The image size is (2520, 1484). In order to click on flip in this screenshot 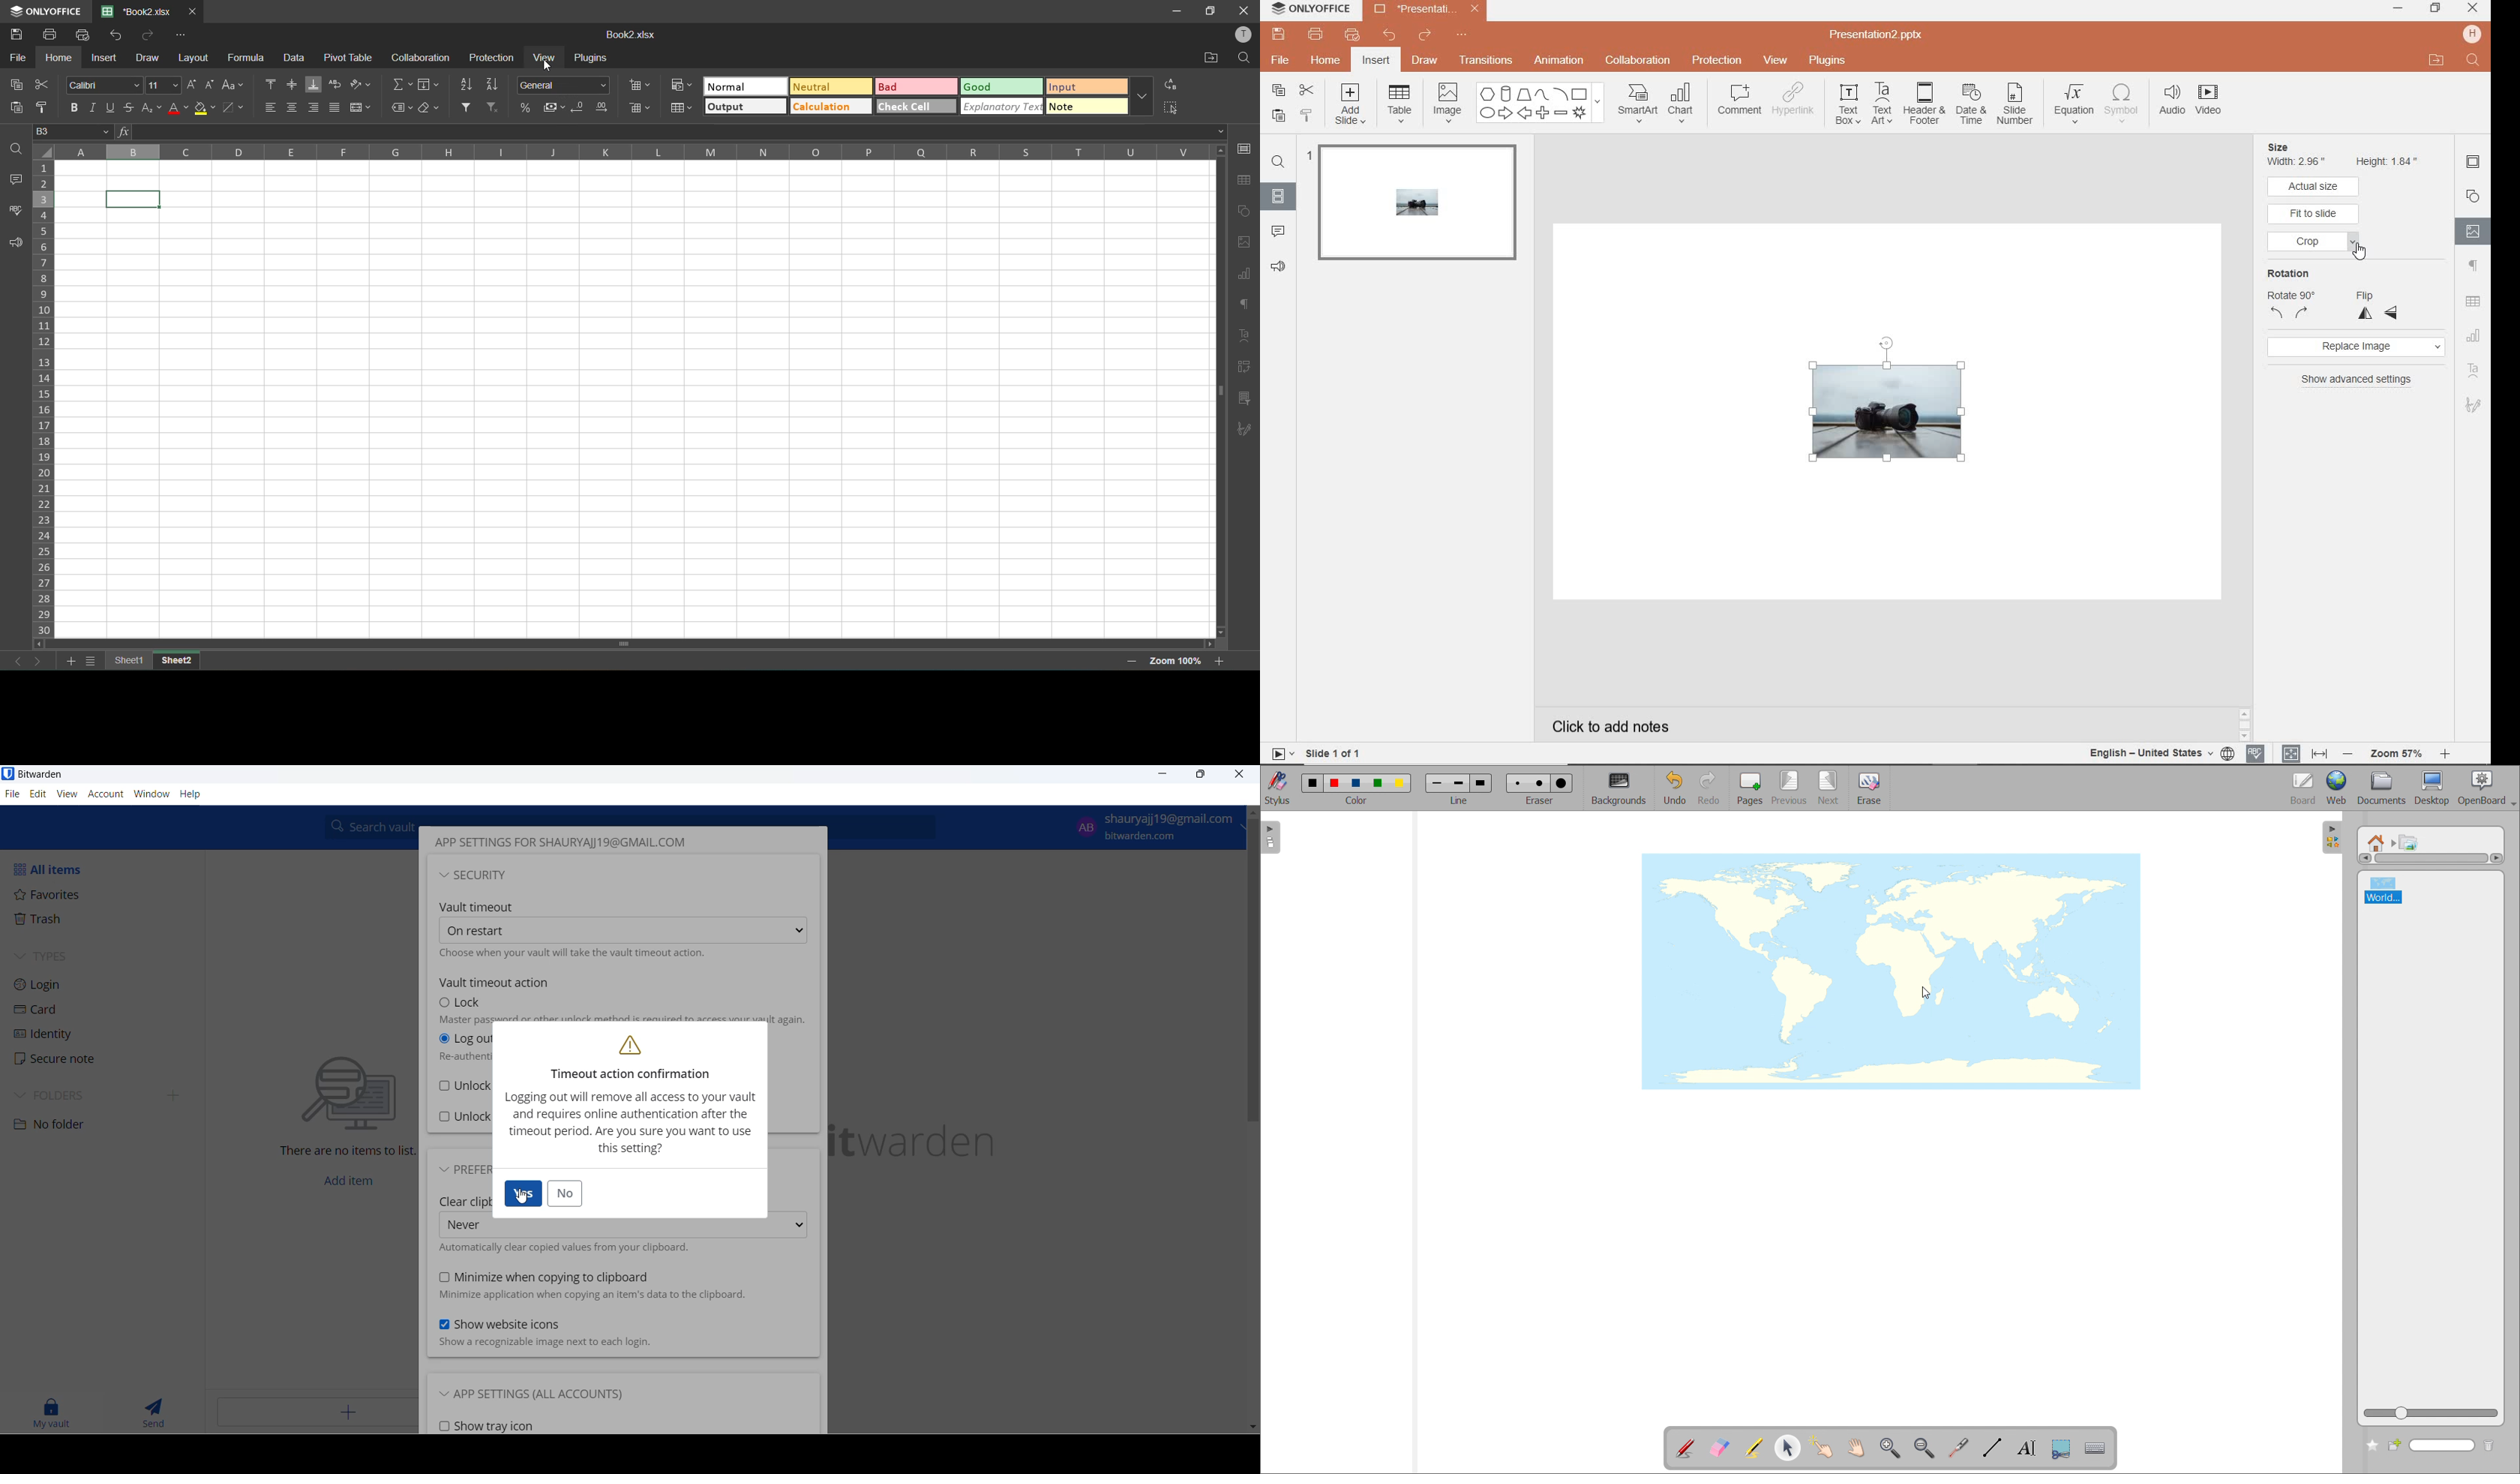, I will do `click(2377, 303)`.